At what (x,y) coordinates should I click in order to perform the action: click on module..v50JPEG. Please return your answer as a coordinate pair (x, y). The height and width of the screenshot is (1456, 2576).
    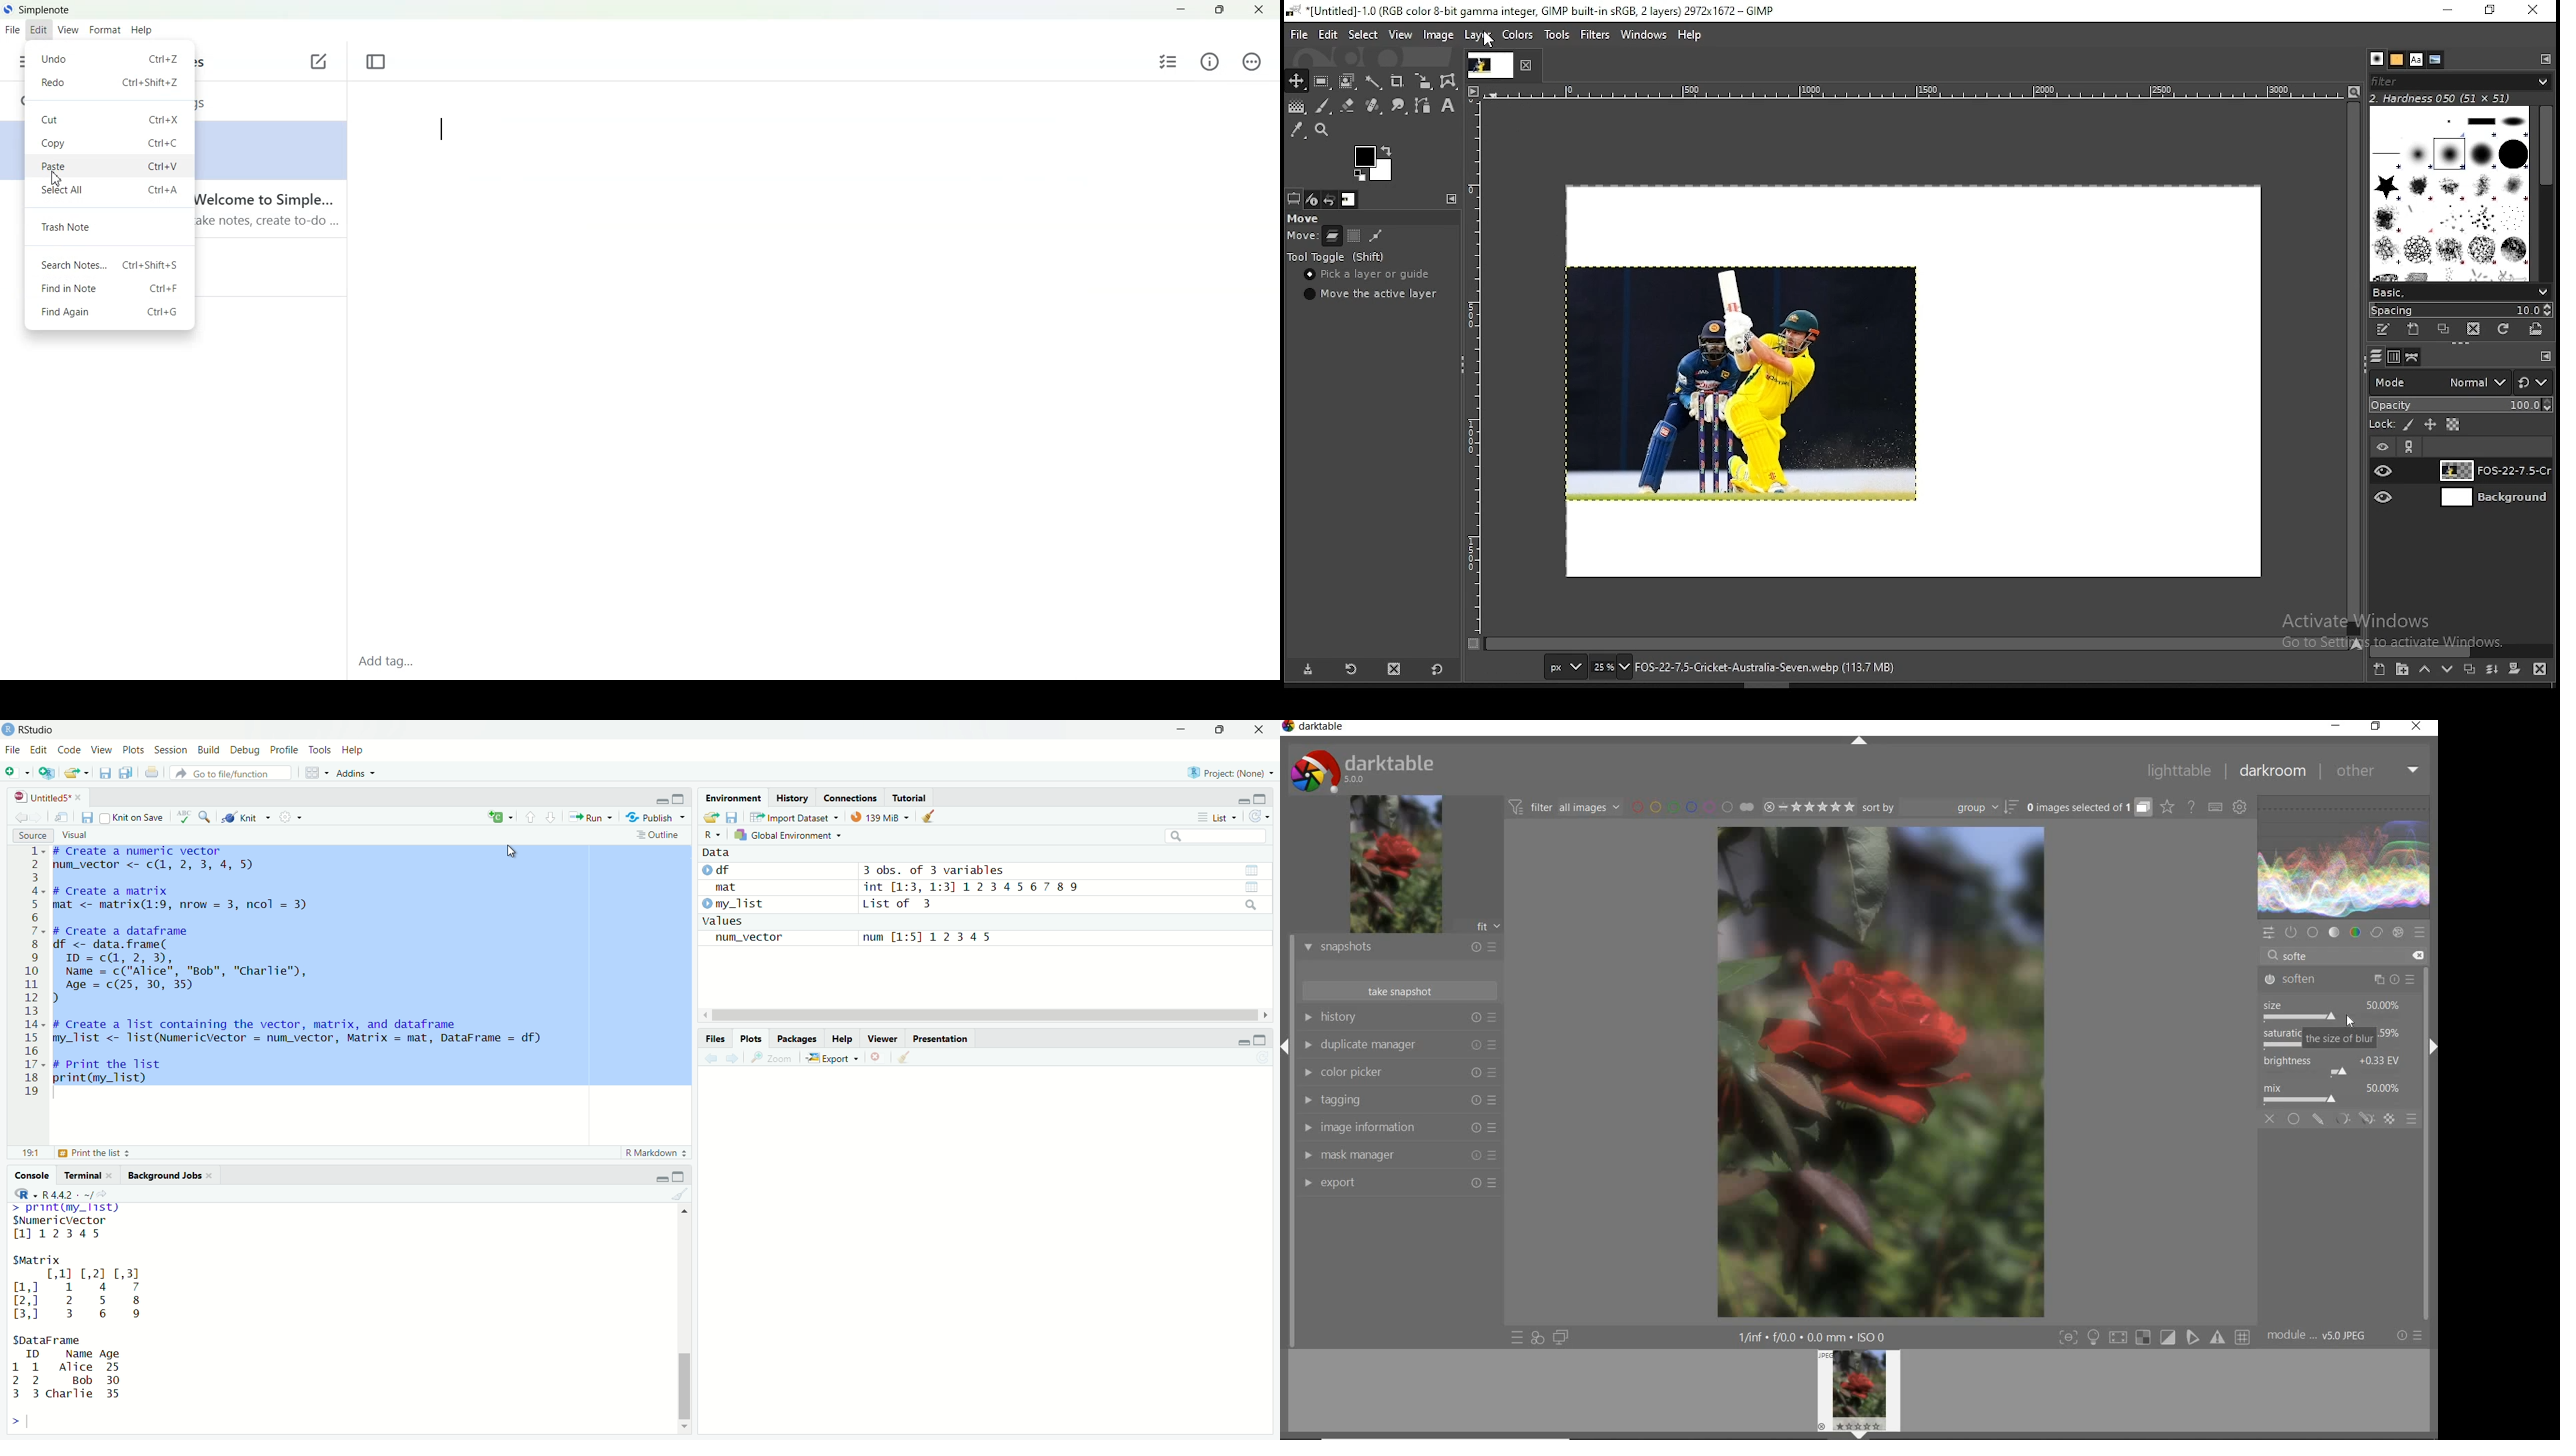
    Looking at the image, I should click on (2322, 1336).